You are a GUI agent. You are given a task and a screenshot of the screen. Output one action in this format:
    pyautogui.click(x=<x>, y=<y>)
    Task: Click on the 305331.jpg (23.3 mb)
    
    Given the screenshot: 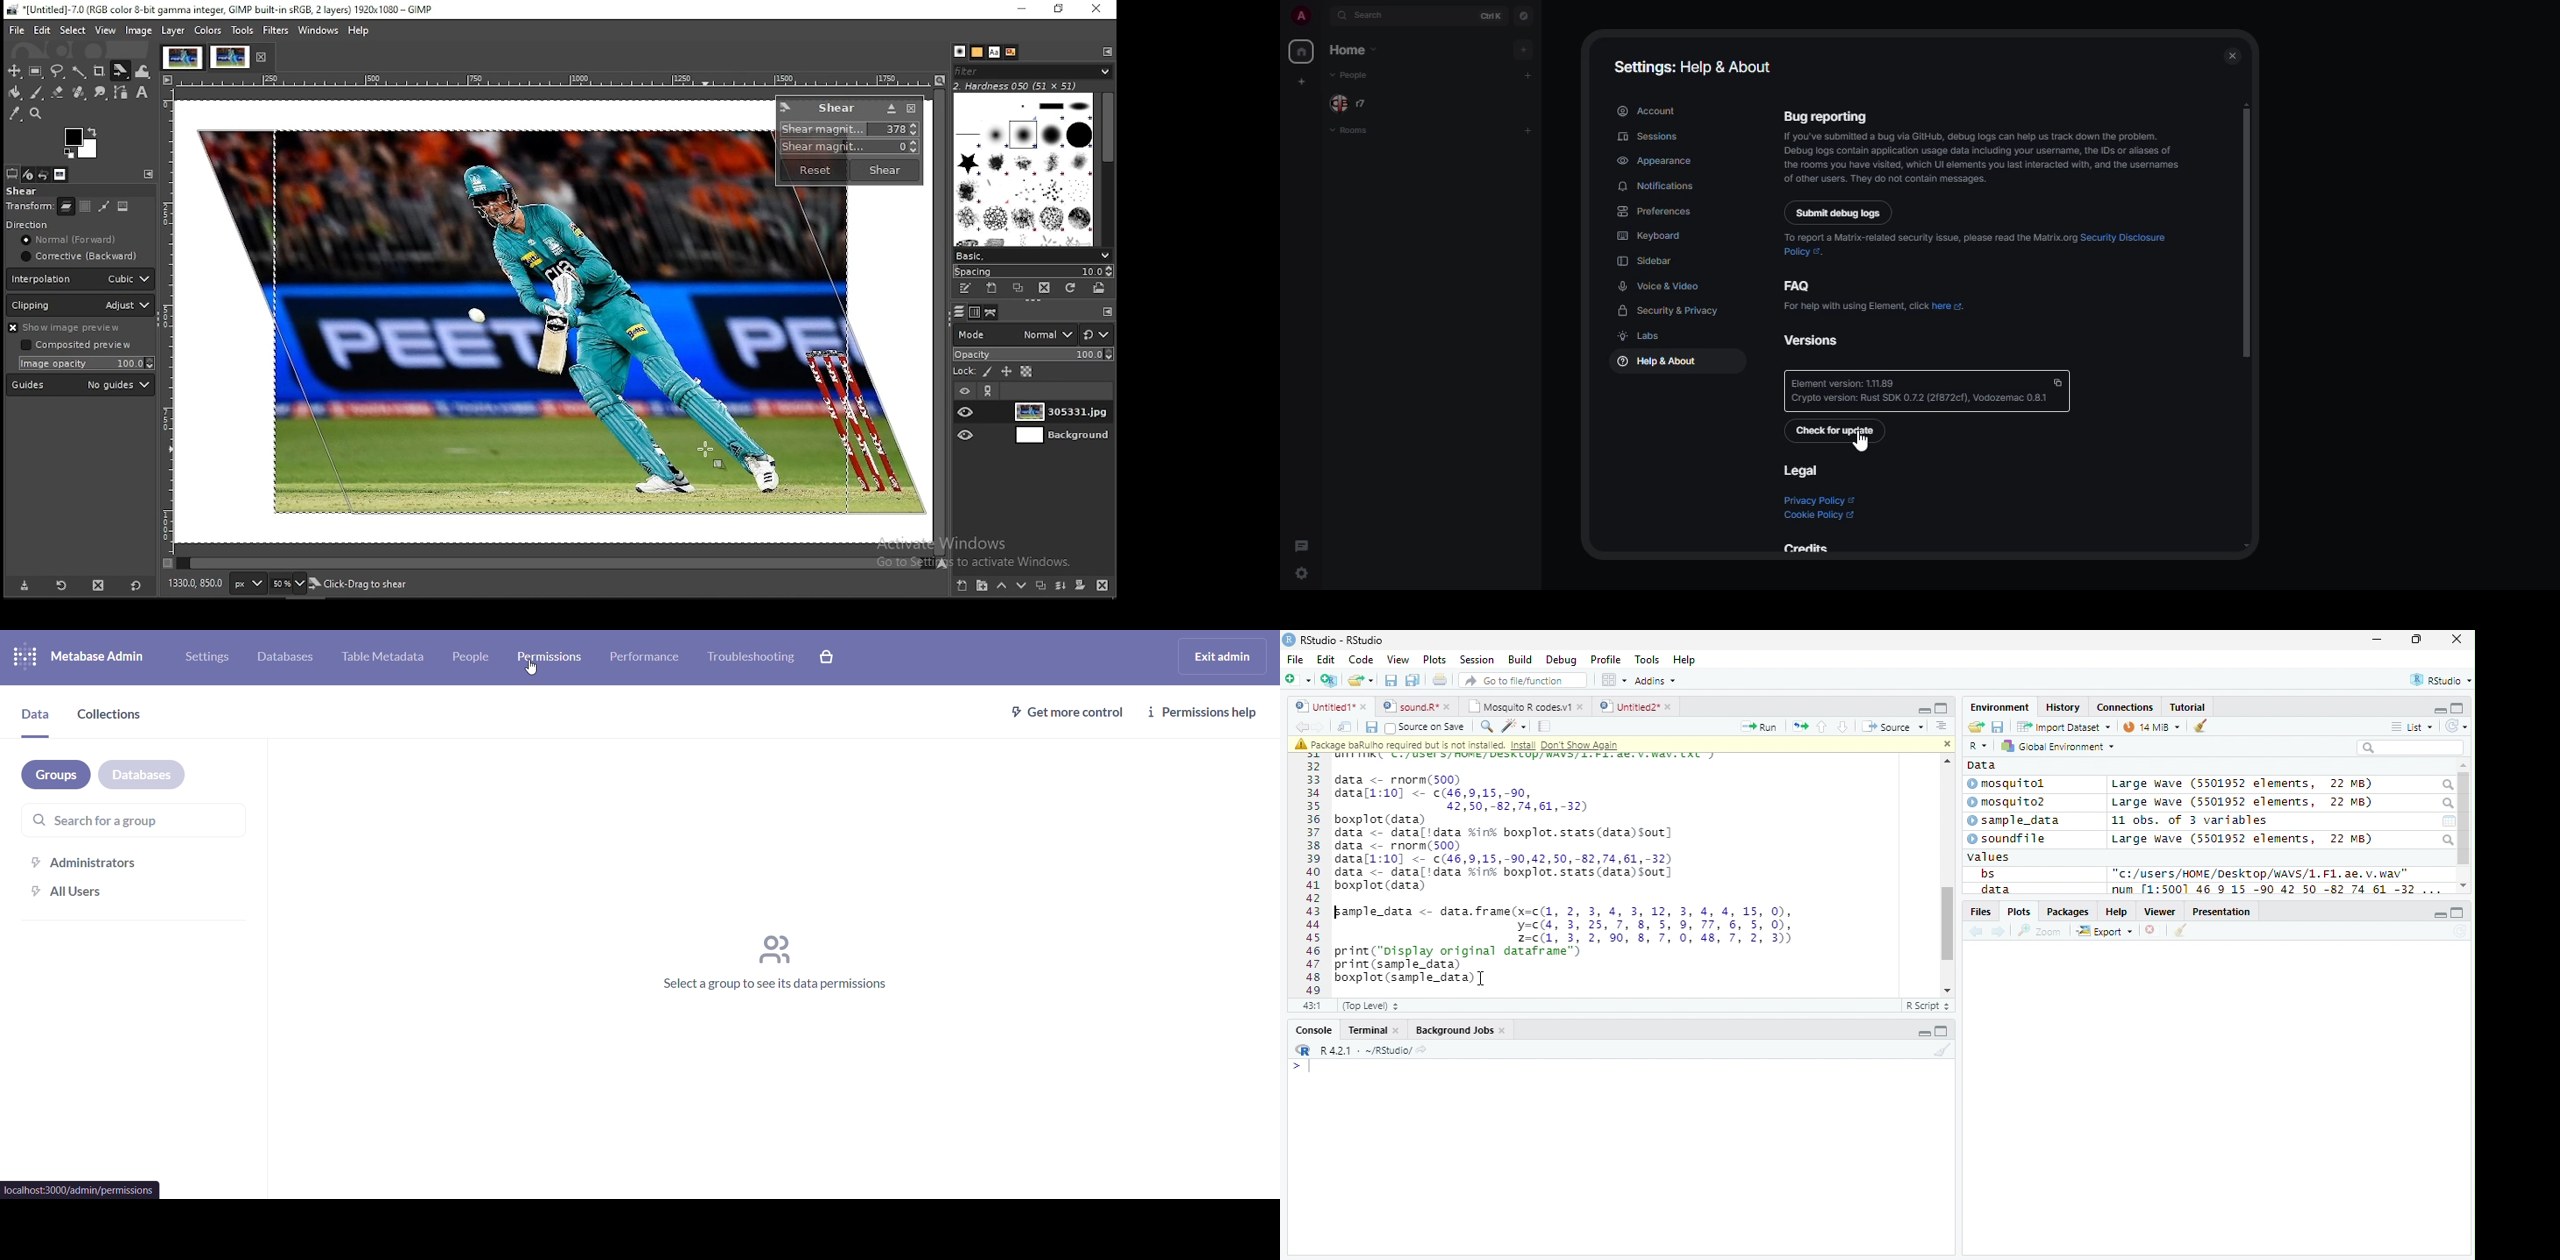 What is the action you would take?
    pyautogui.click(x=355, y=584)
    